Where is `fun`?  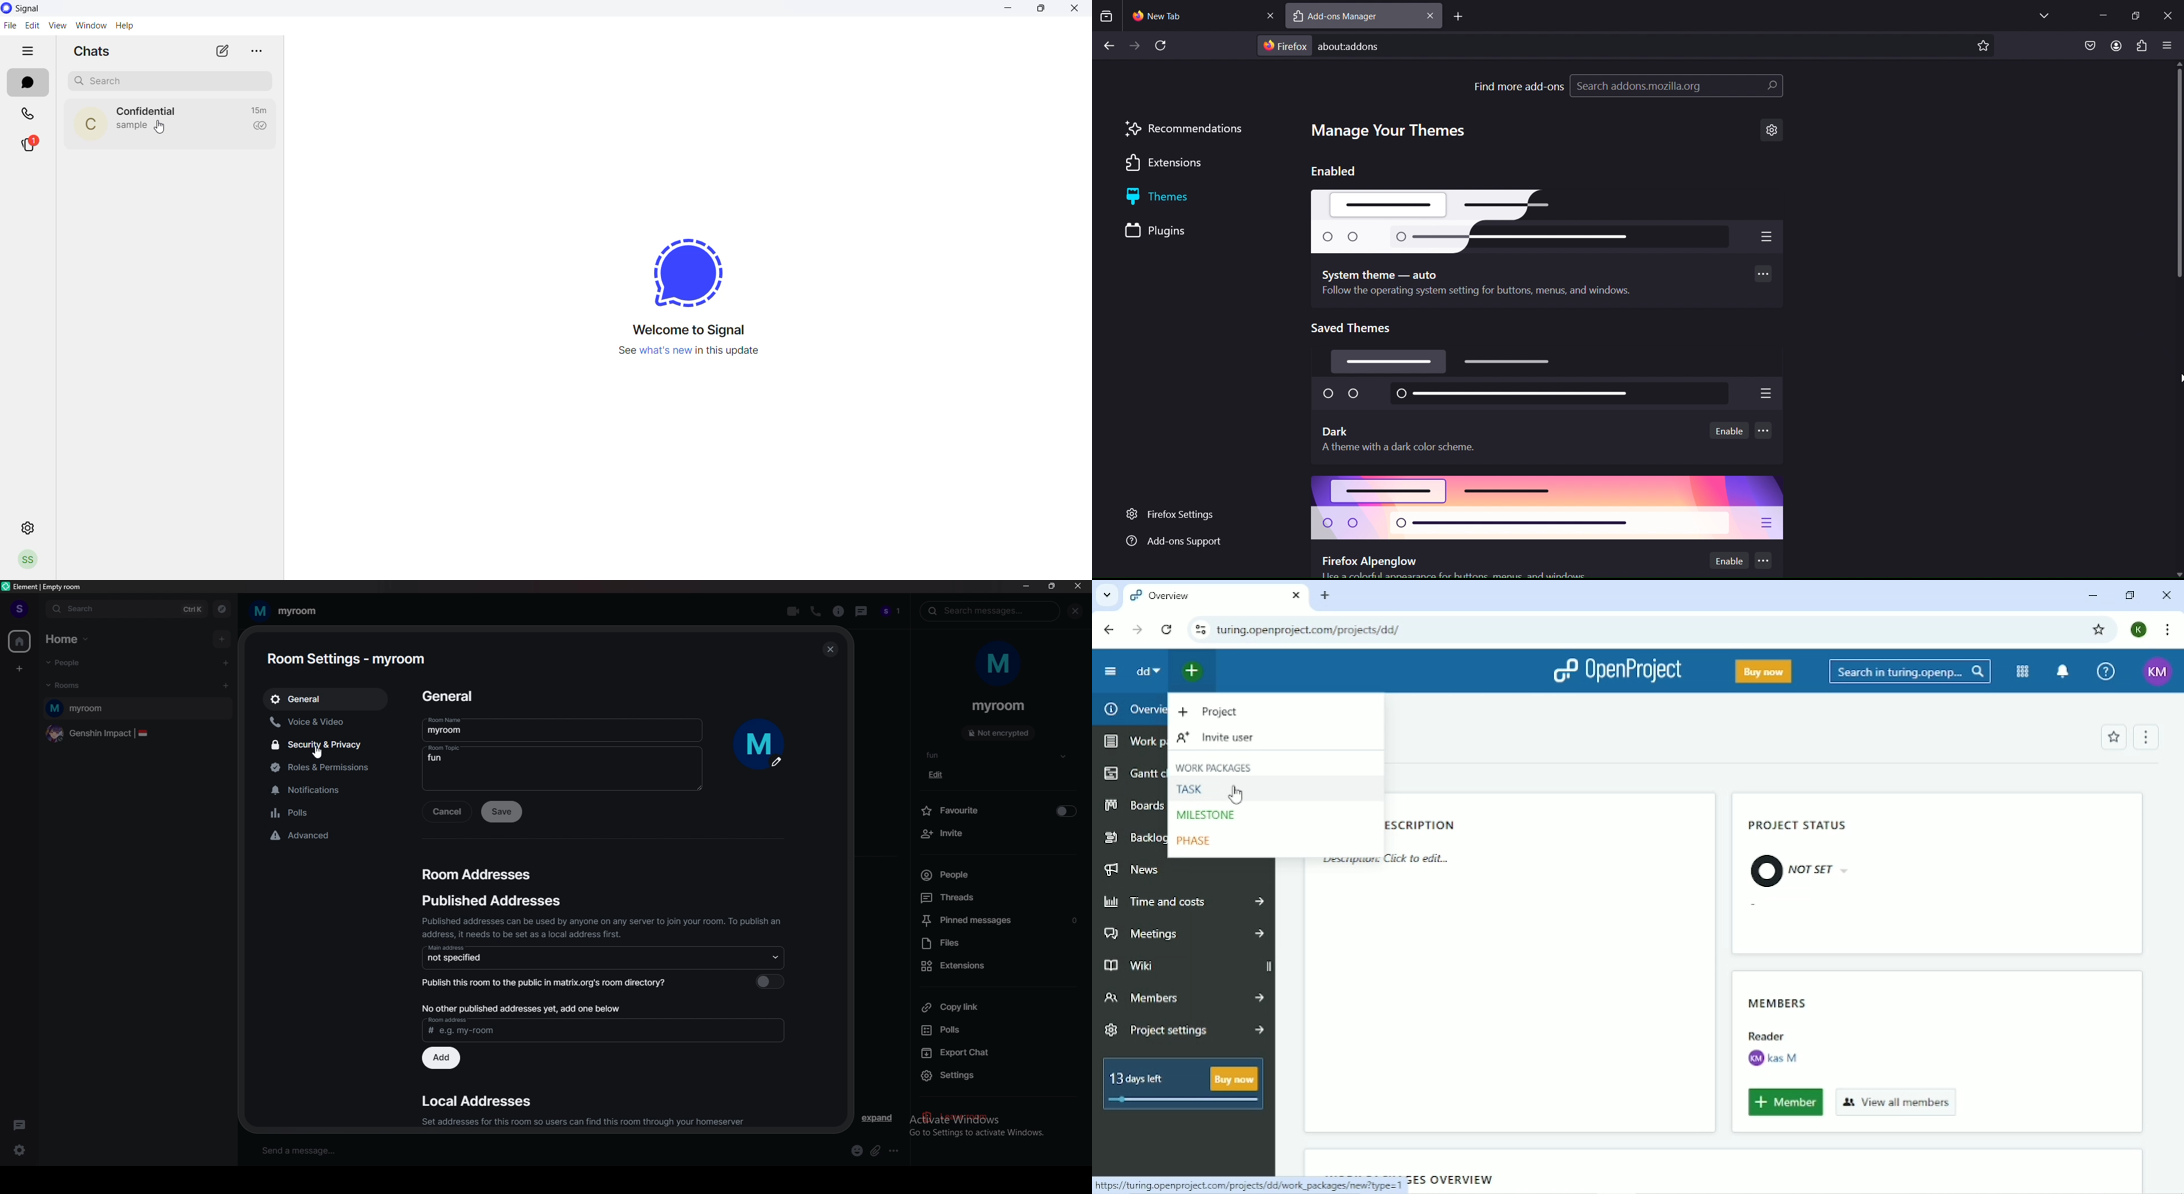 fun is located at coordinates (564, 767).